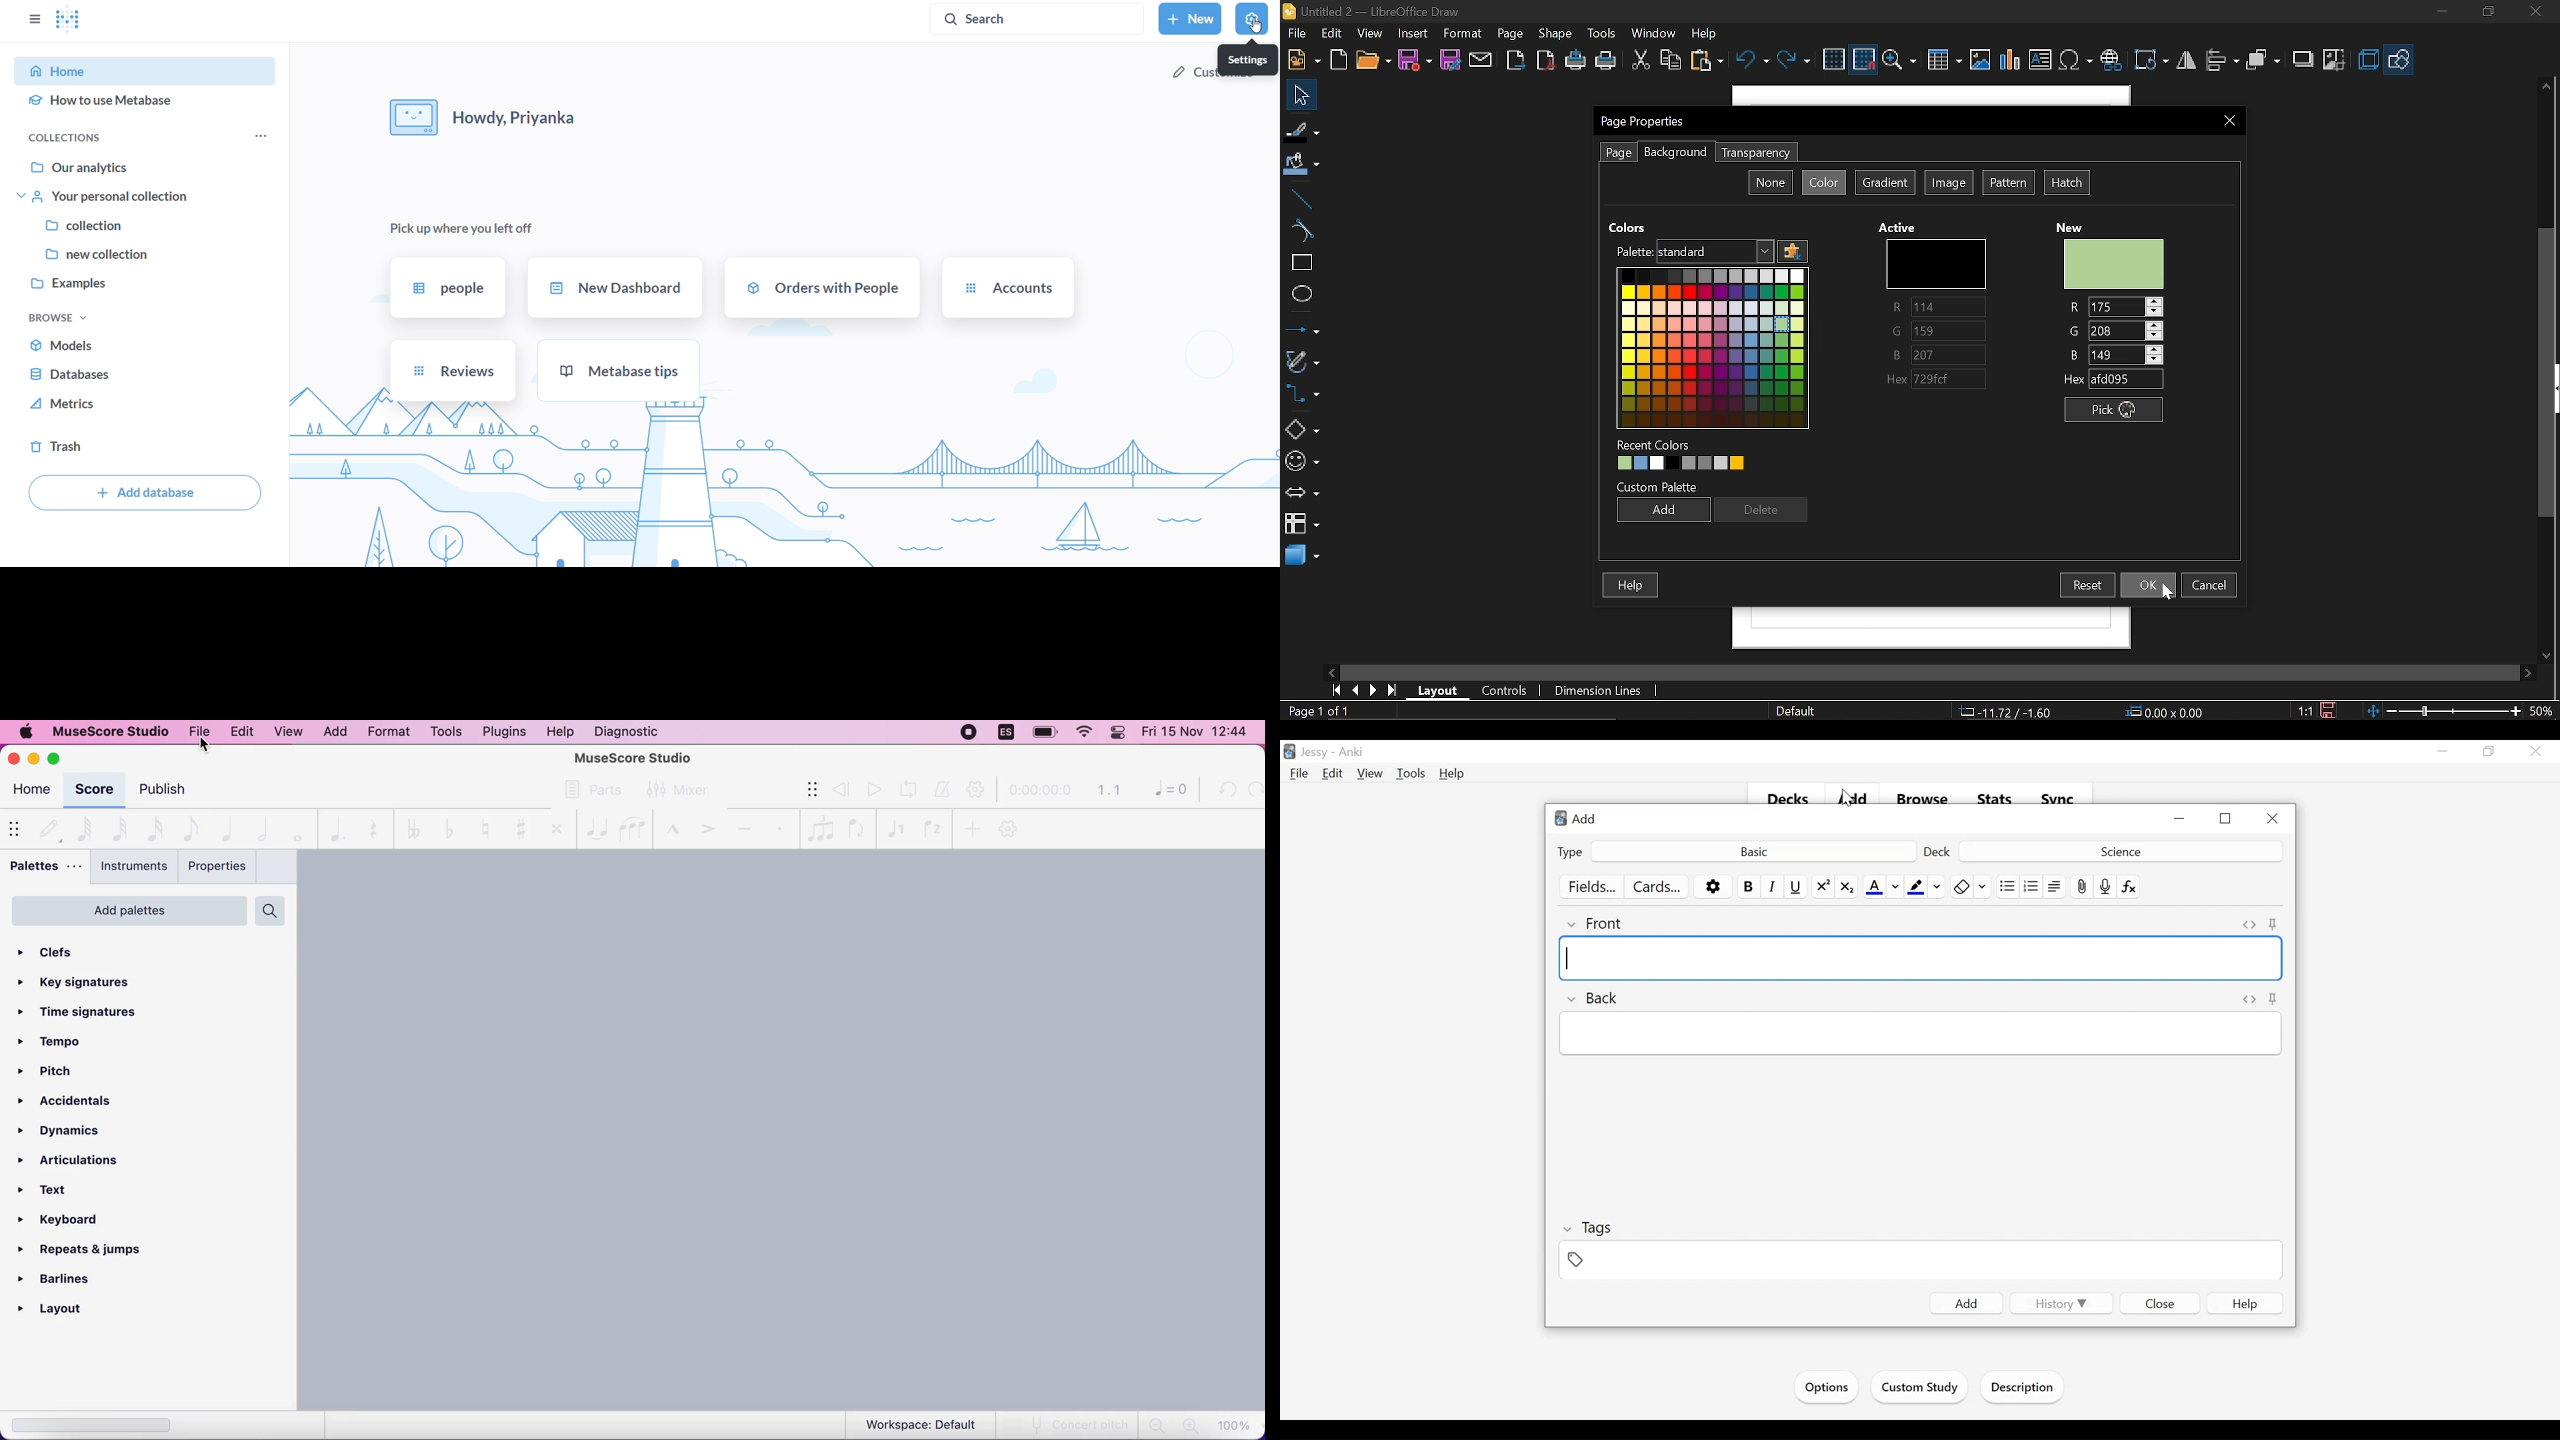  Describe the element at coordinates (2059, 1303) in the screenshot. I see `History` at that location.